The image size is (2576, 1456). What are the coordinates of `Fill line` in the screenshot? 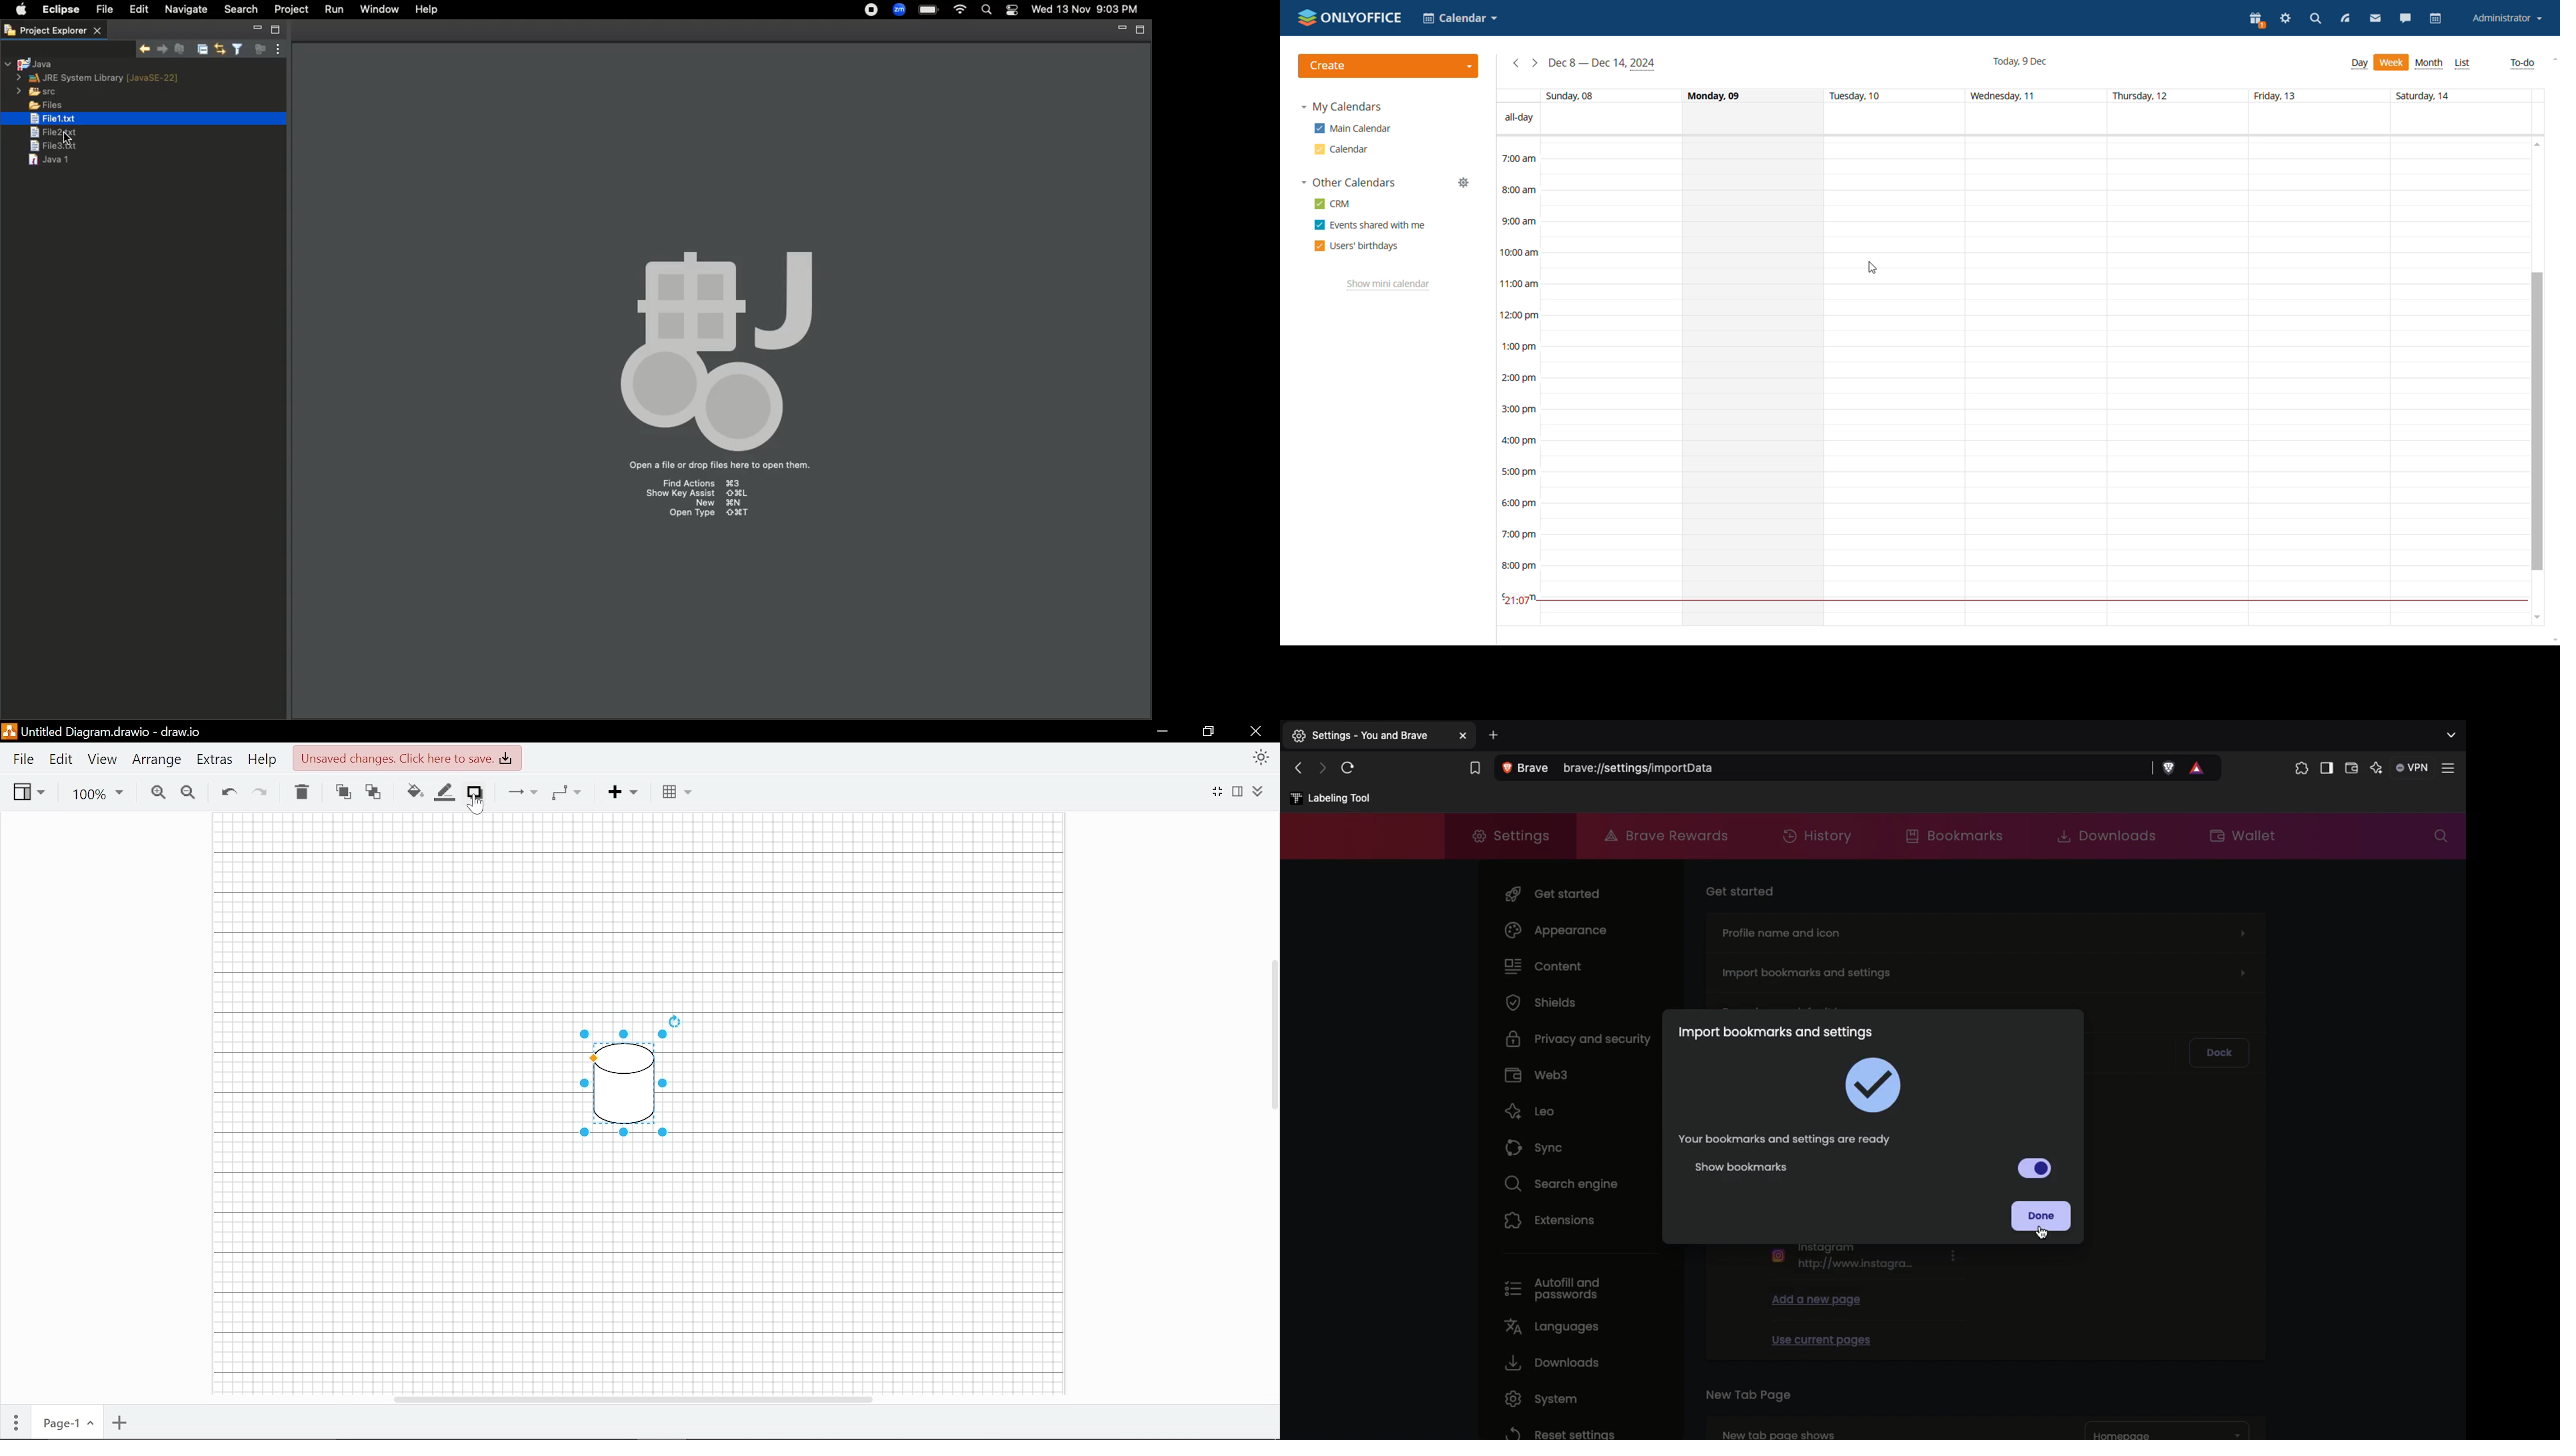 It's located at (445, 793).